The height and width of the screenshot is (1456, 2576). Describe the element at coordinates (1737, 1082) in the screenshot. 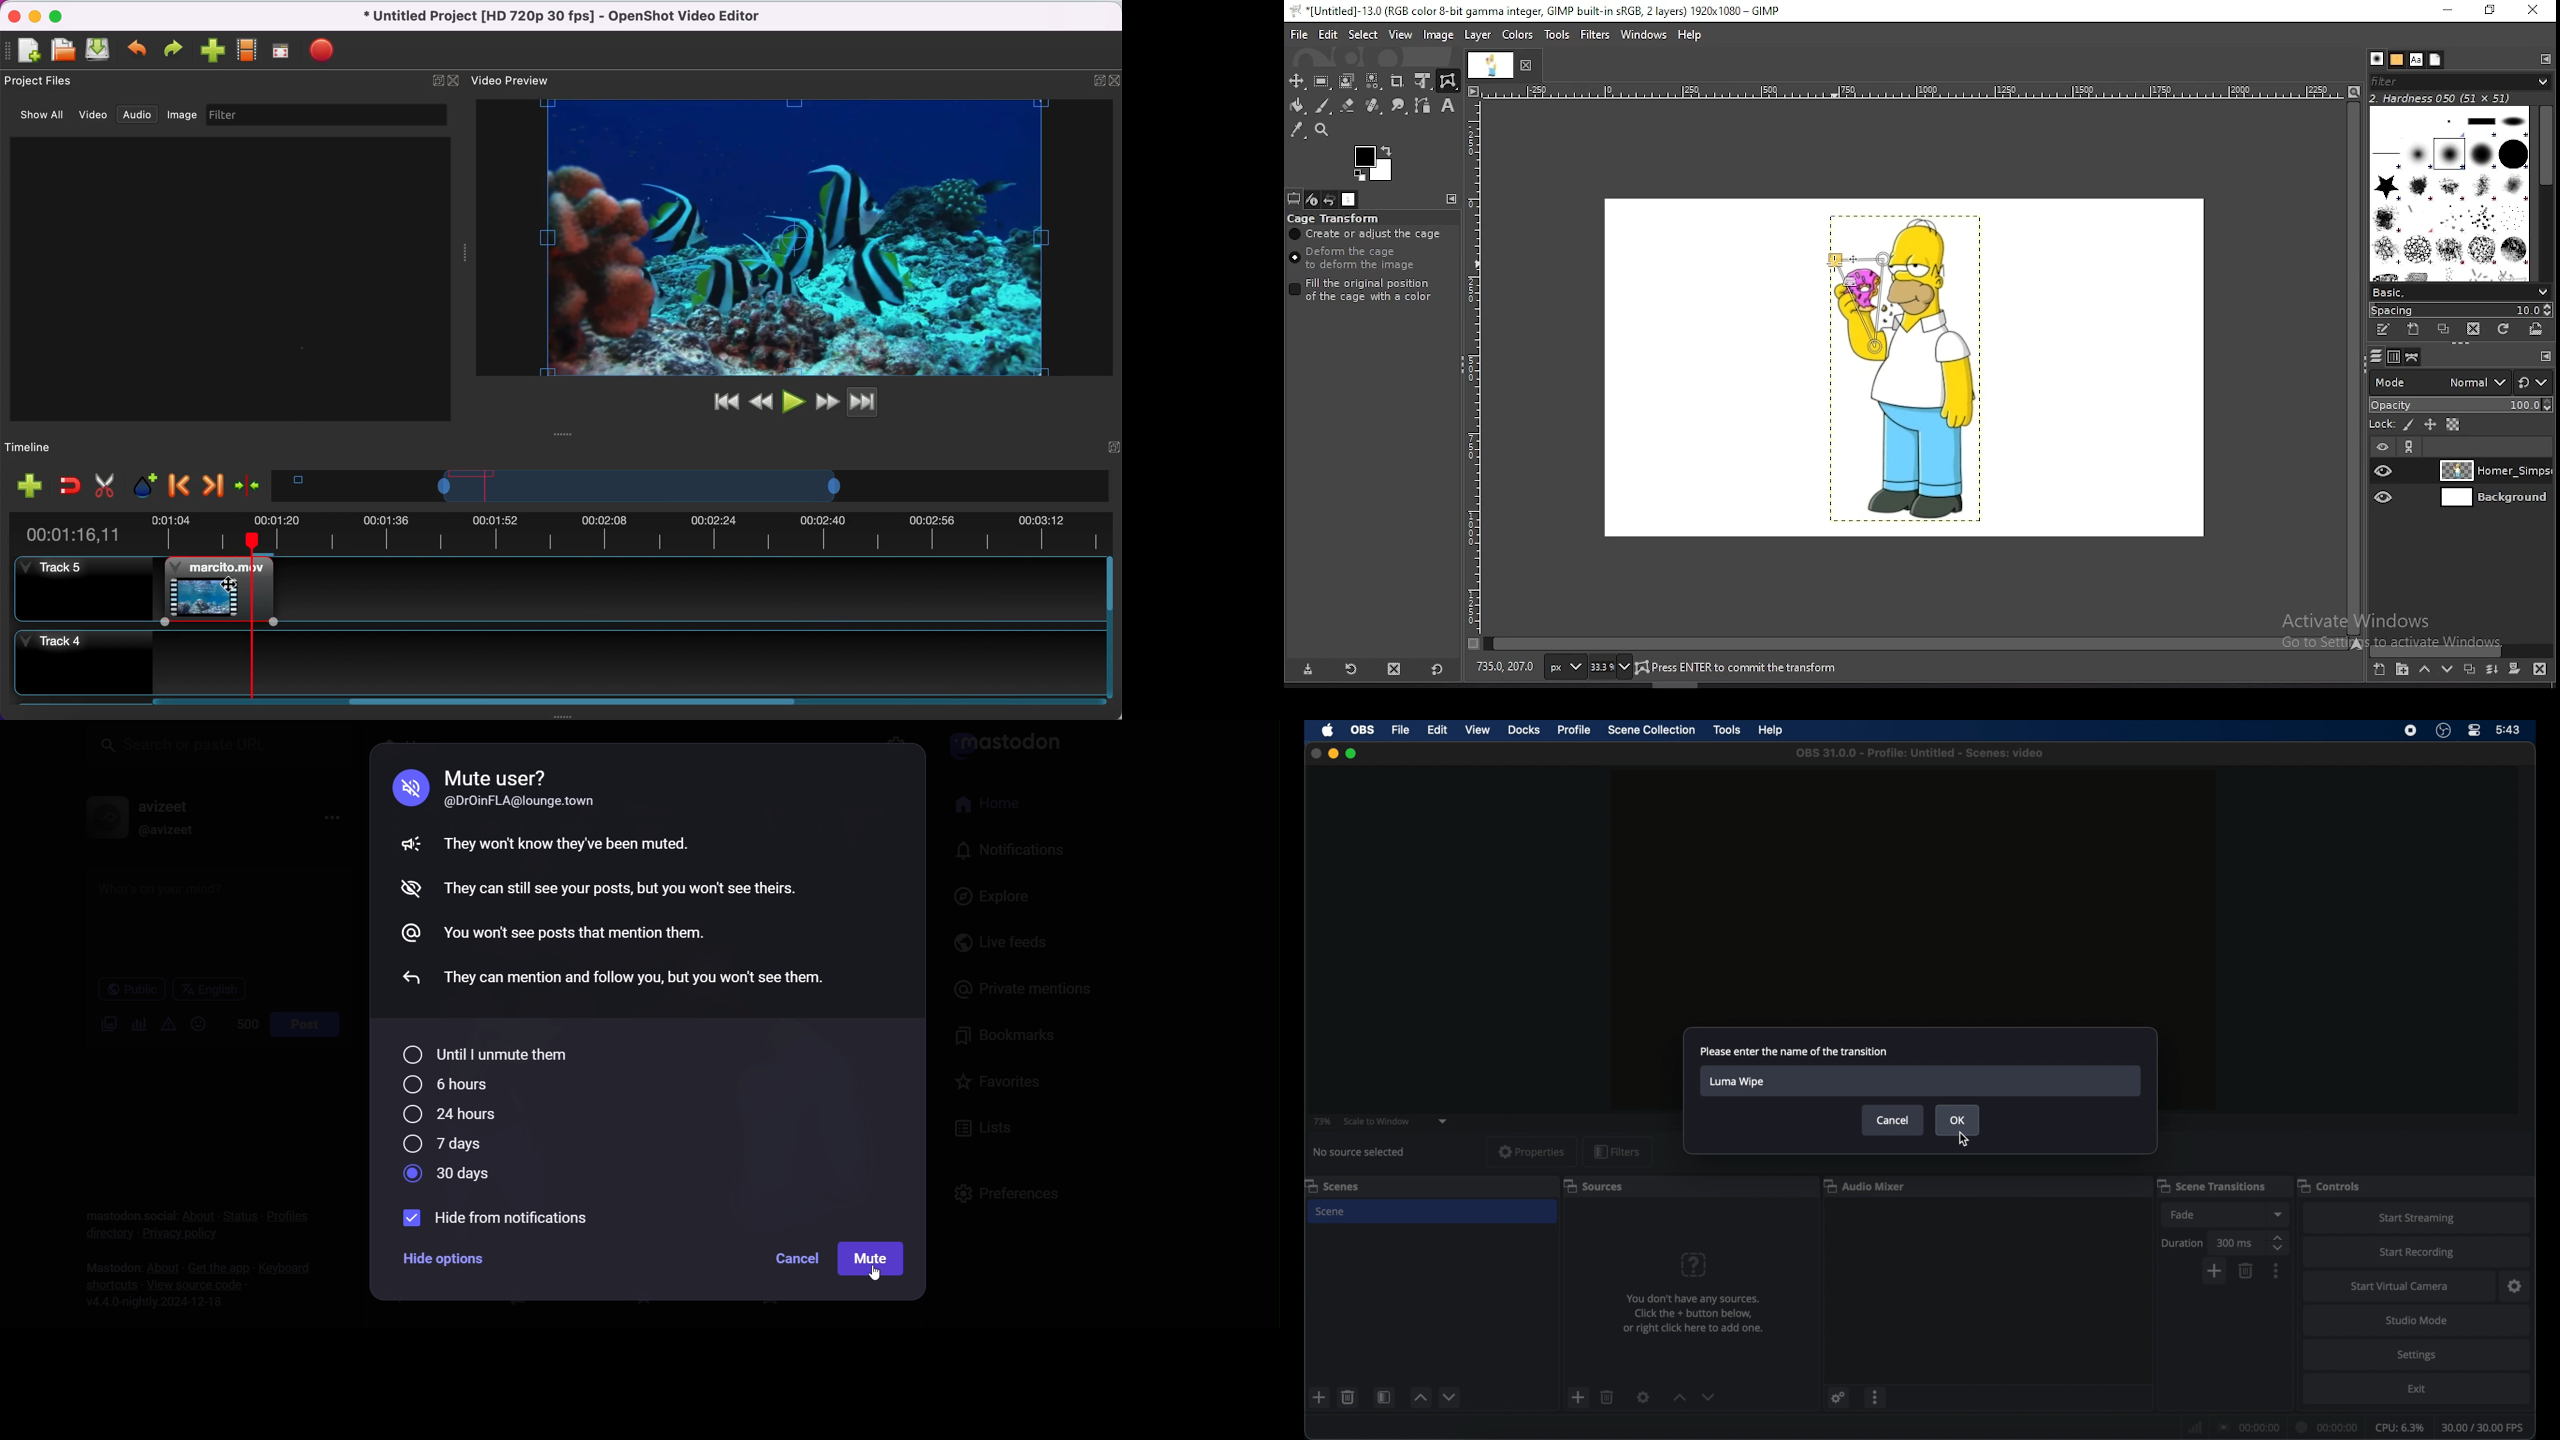

I see `luma wipe` at that location.